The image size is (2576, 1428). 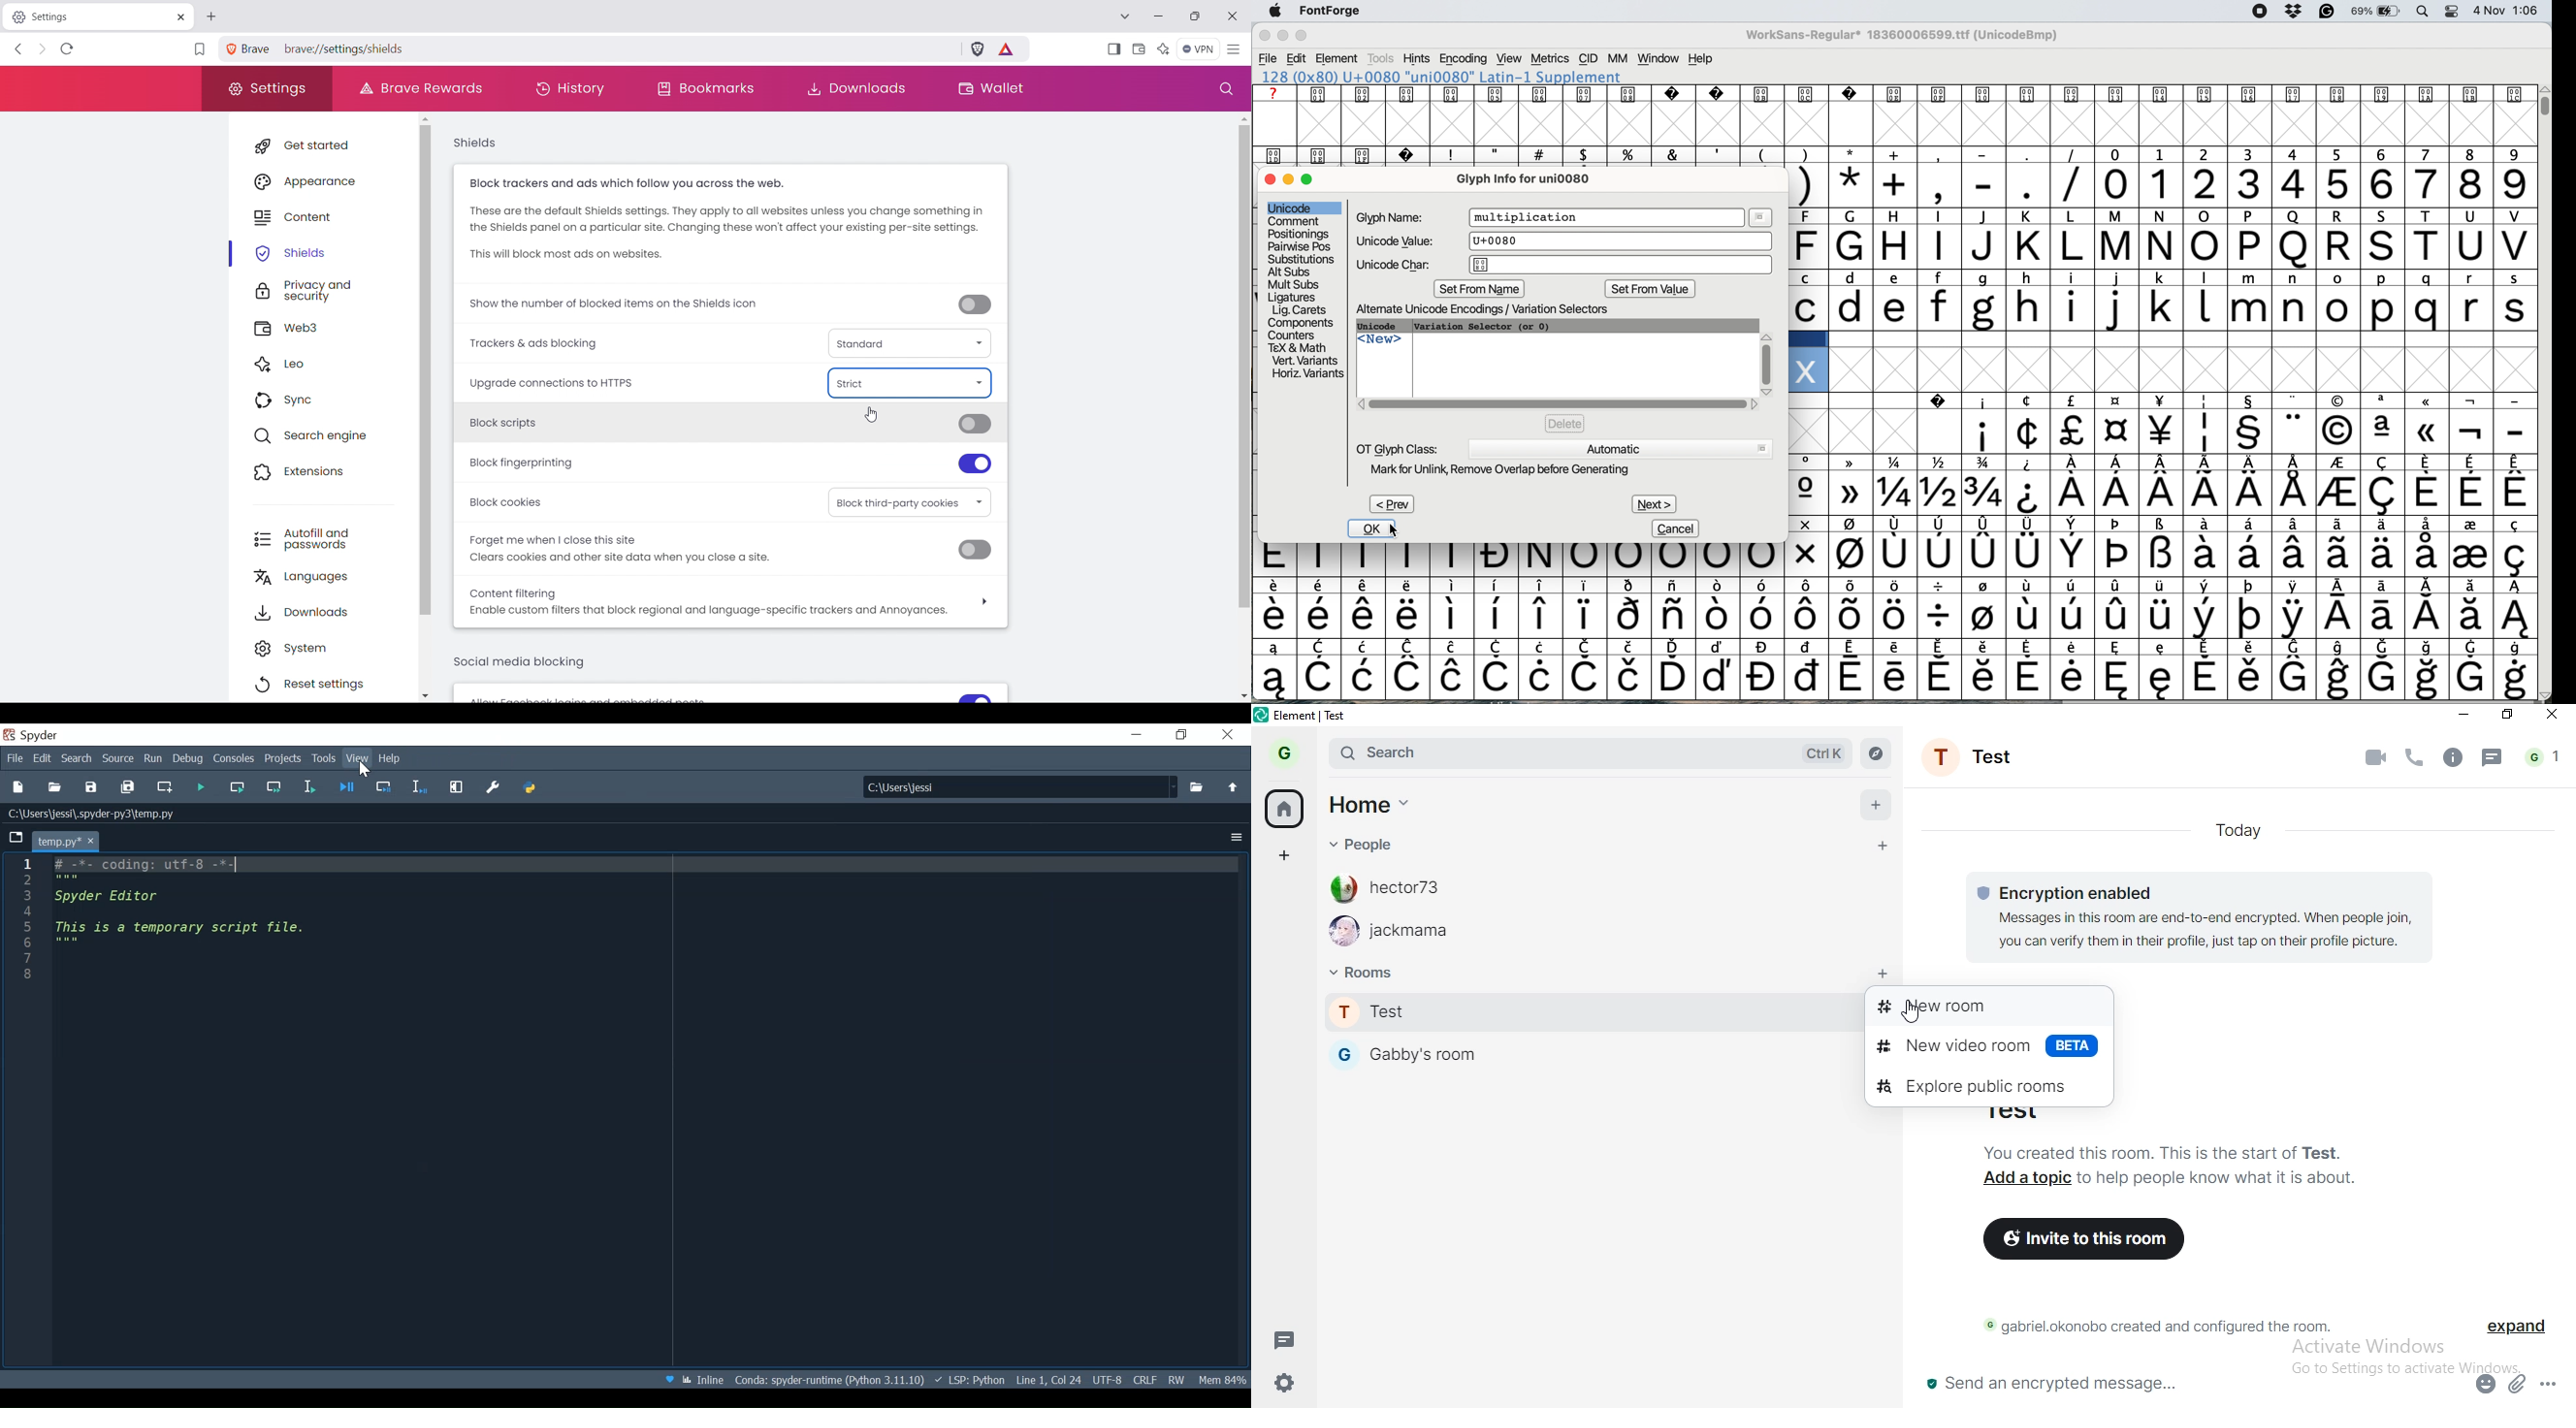 I want to click on New File, so click(x=18, y=787).